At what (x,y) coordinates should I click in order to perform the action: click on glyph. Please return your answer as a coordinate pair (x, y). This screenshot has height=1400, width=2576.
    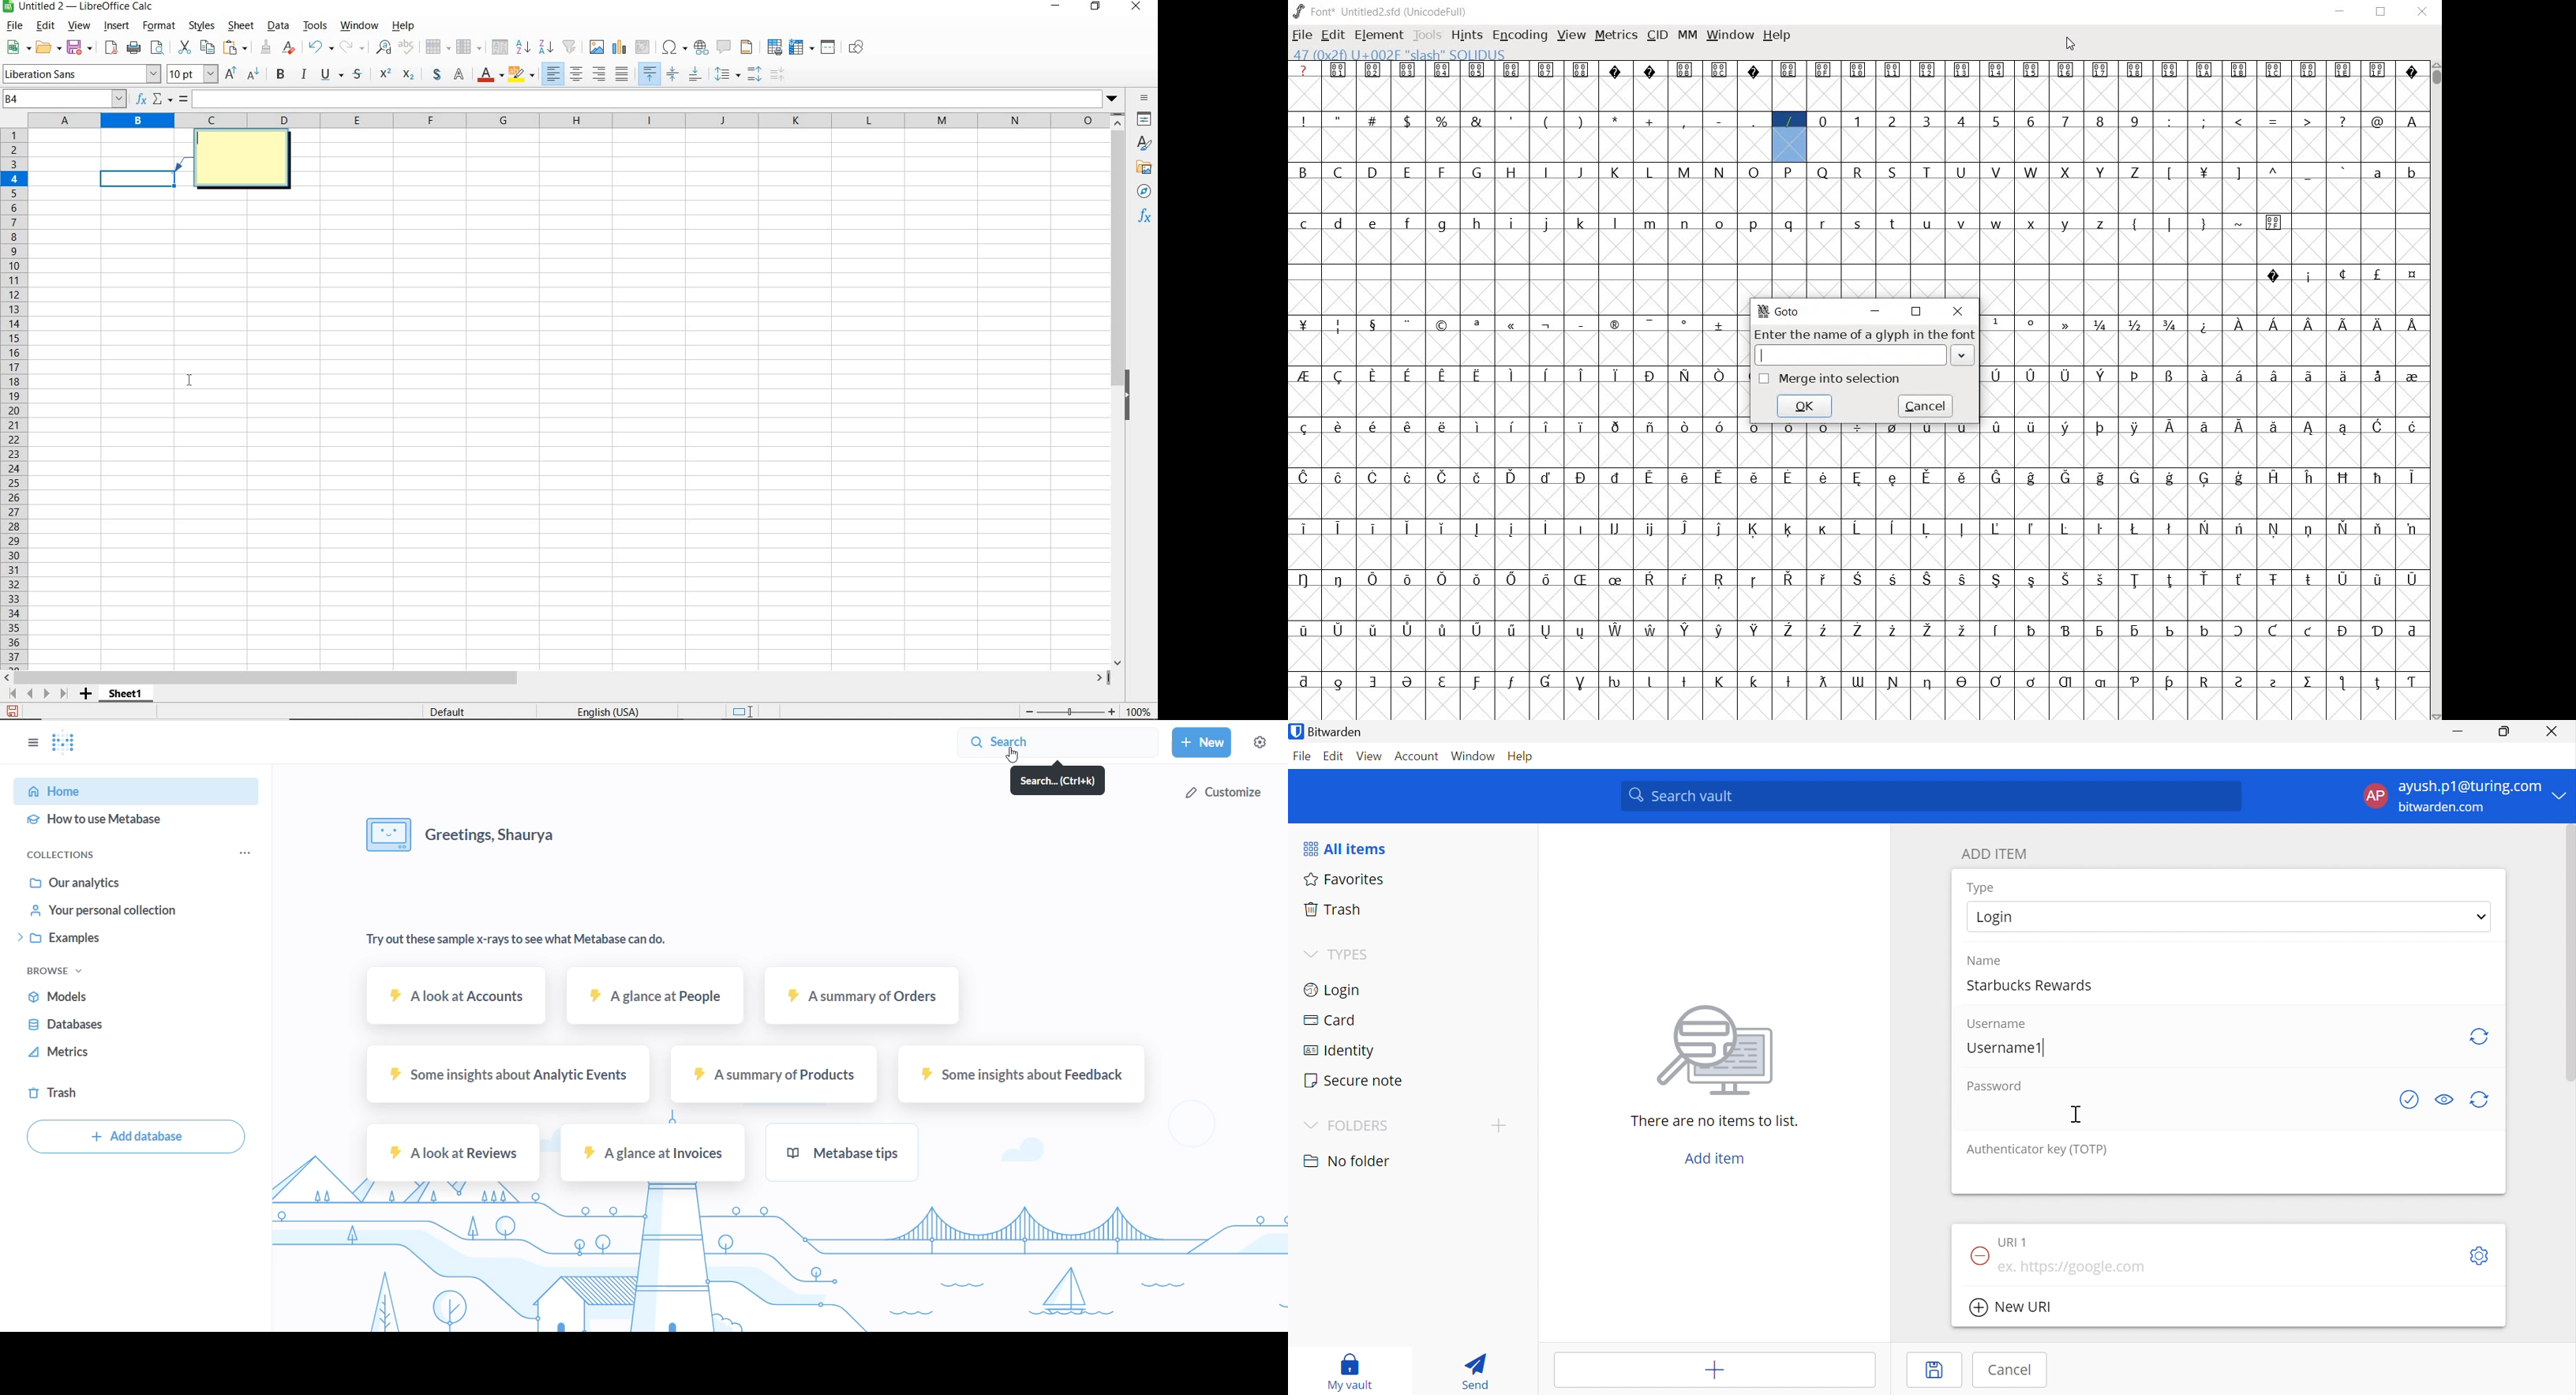
    Looking at the image, I should click on (2274, 580).